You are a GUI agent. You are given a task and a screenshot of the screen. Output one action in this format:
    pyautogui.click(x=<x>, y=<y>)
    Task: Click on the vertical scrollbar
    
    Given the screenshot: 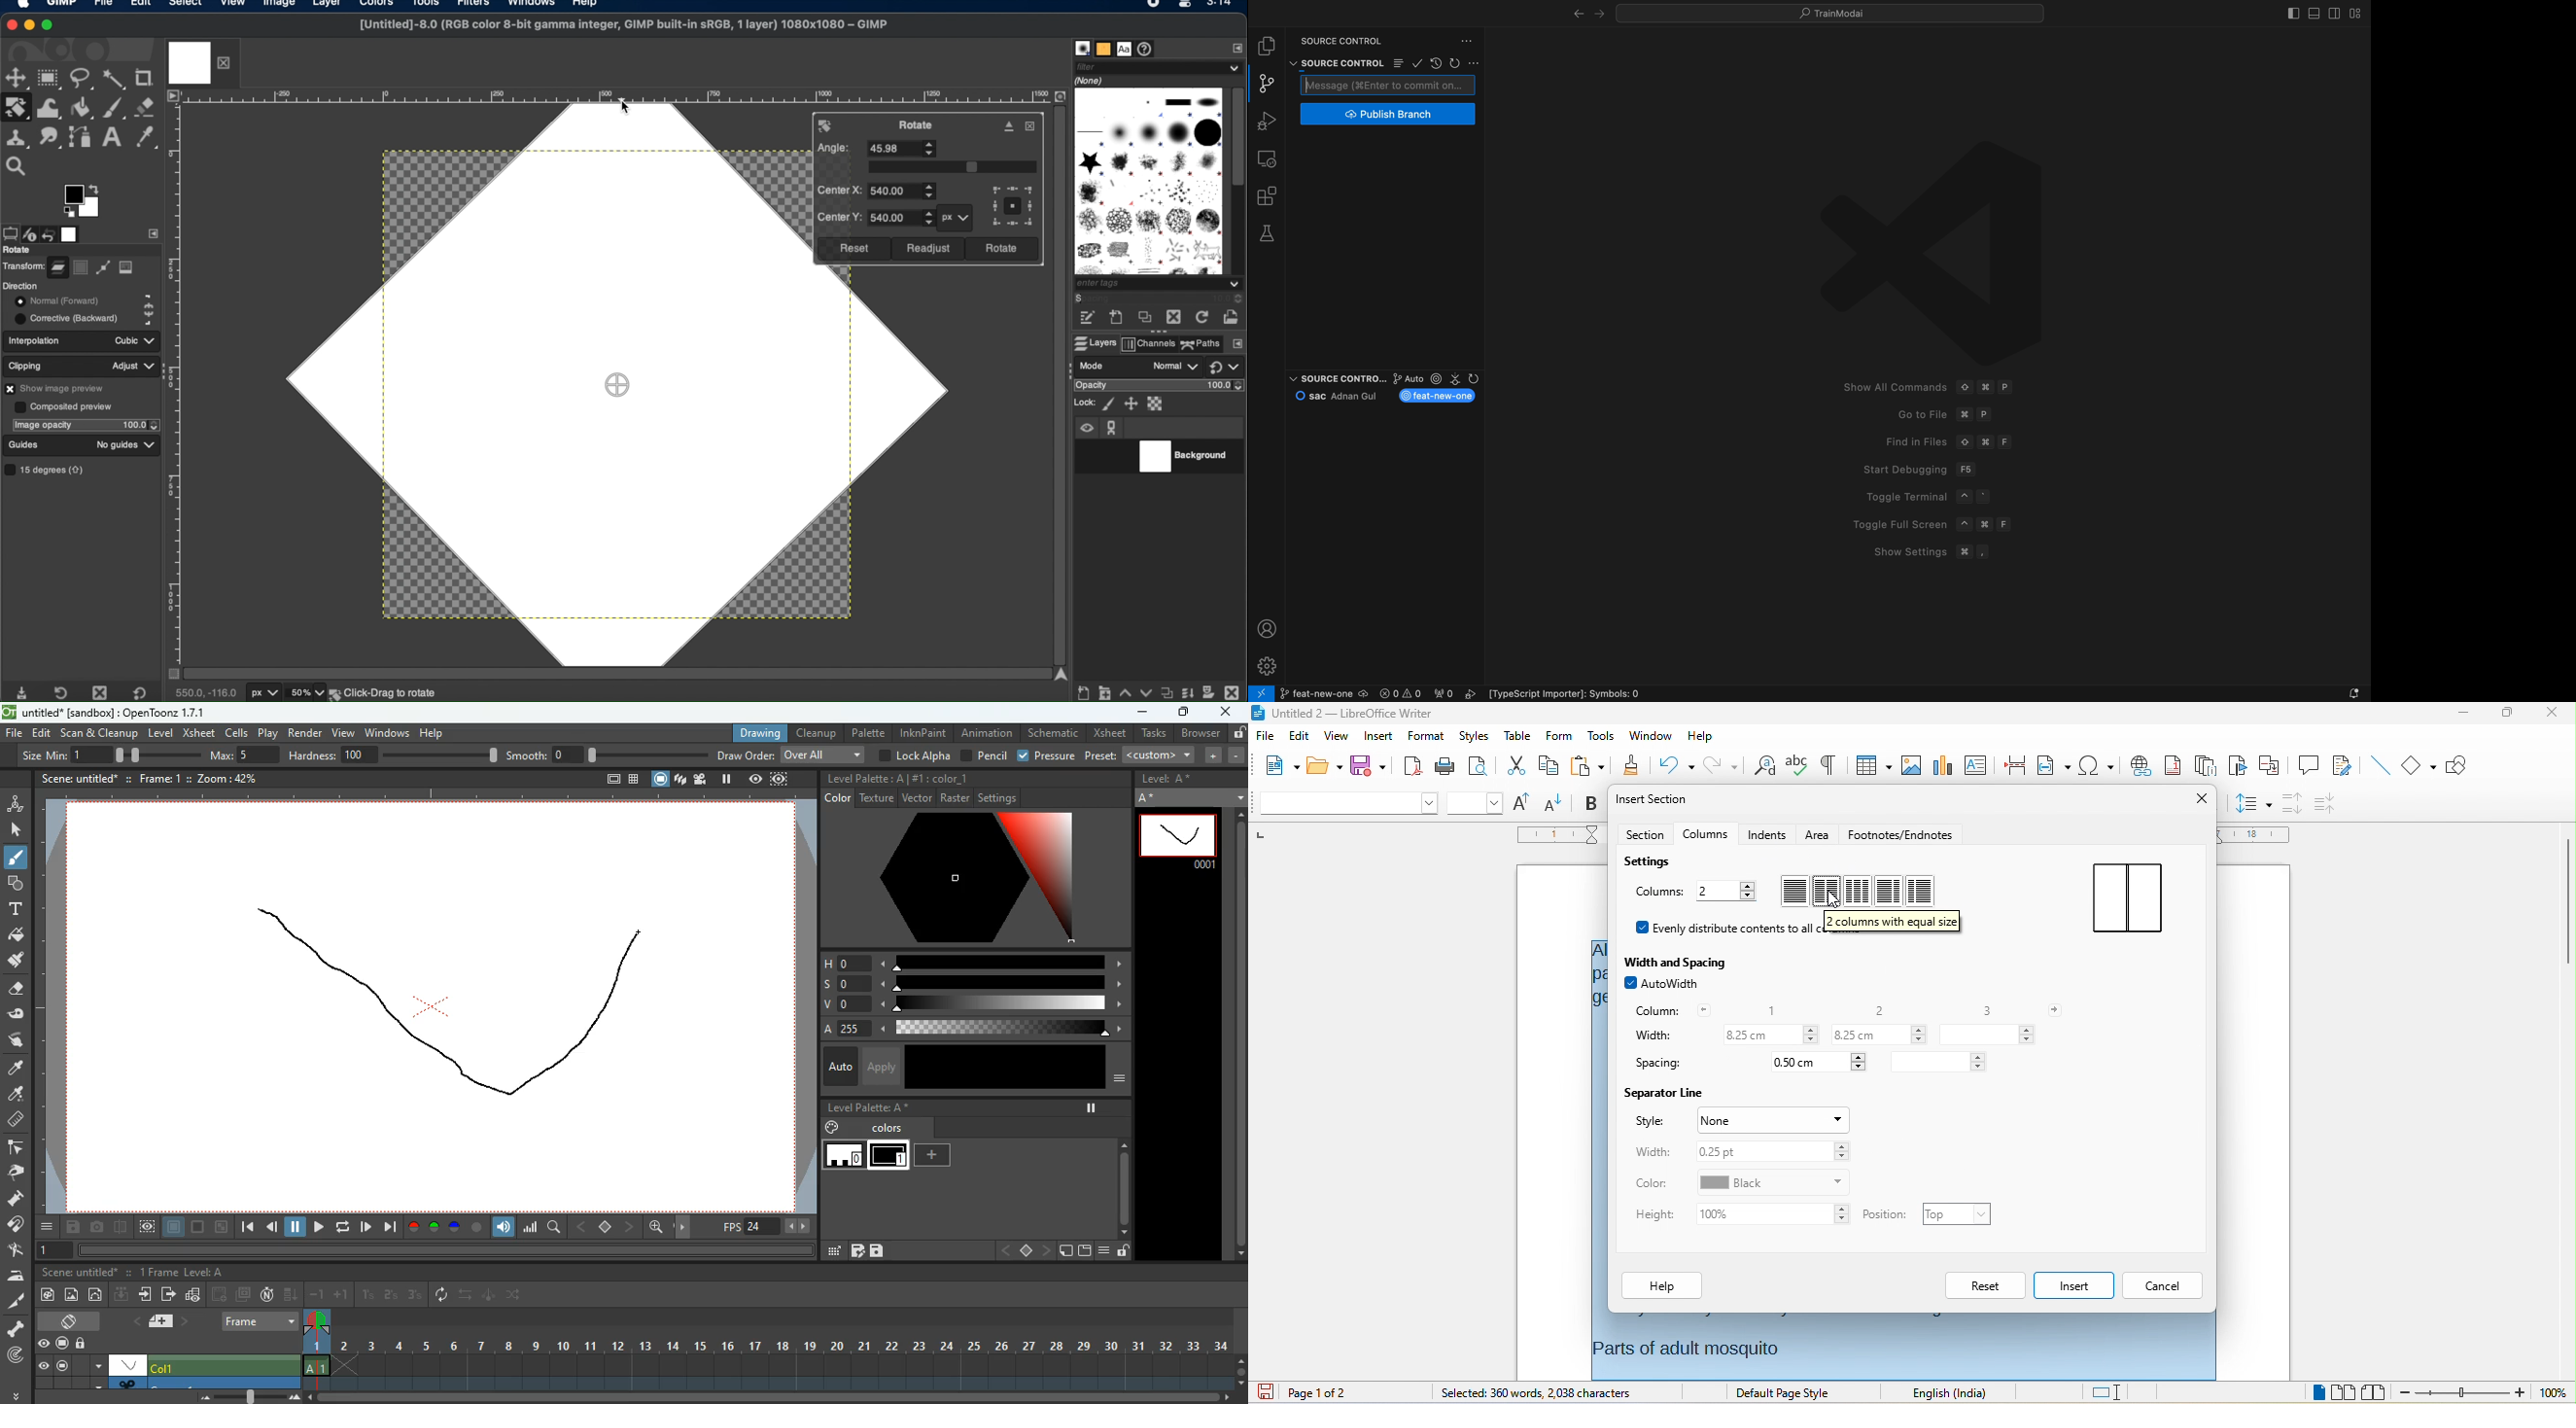 What is the action you would take?
    pyautogui.click(x=2567, y=901)
    